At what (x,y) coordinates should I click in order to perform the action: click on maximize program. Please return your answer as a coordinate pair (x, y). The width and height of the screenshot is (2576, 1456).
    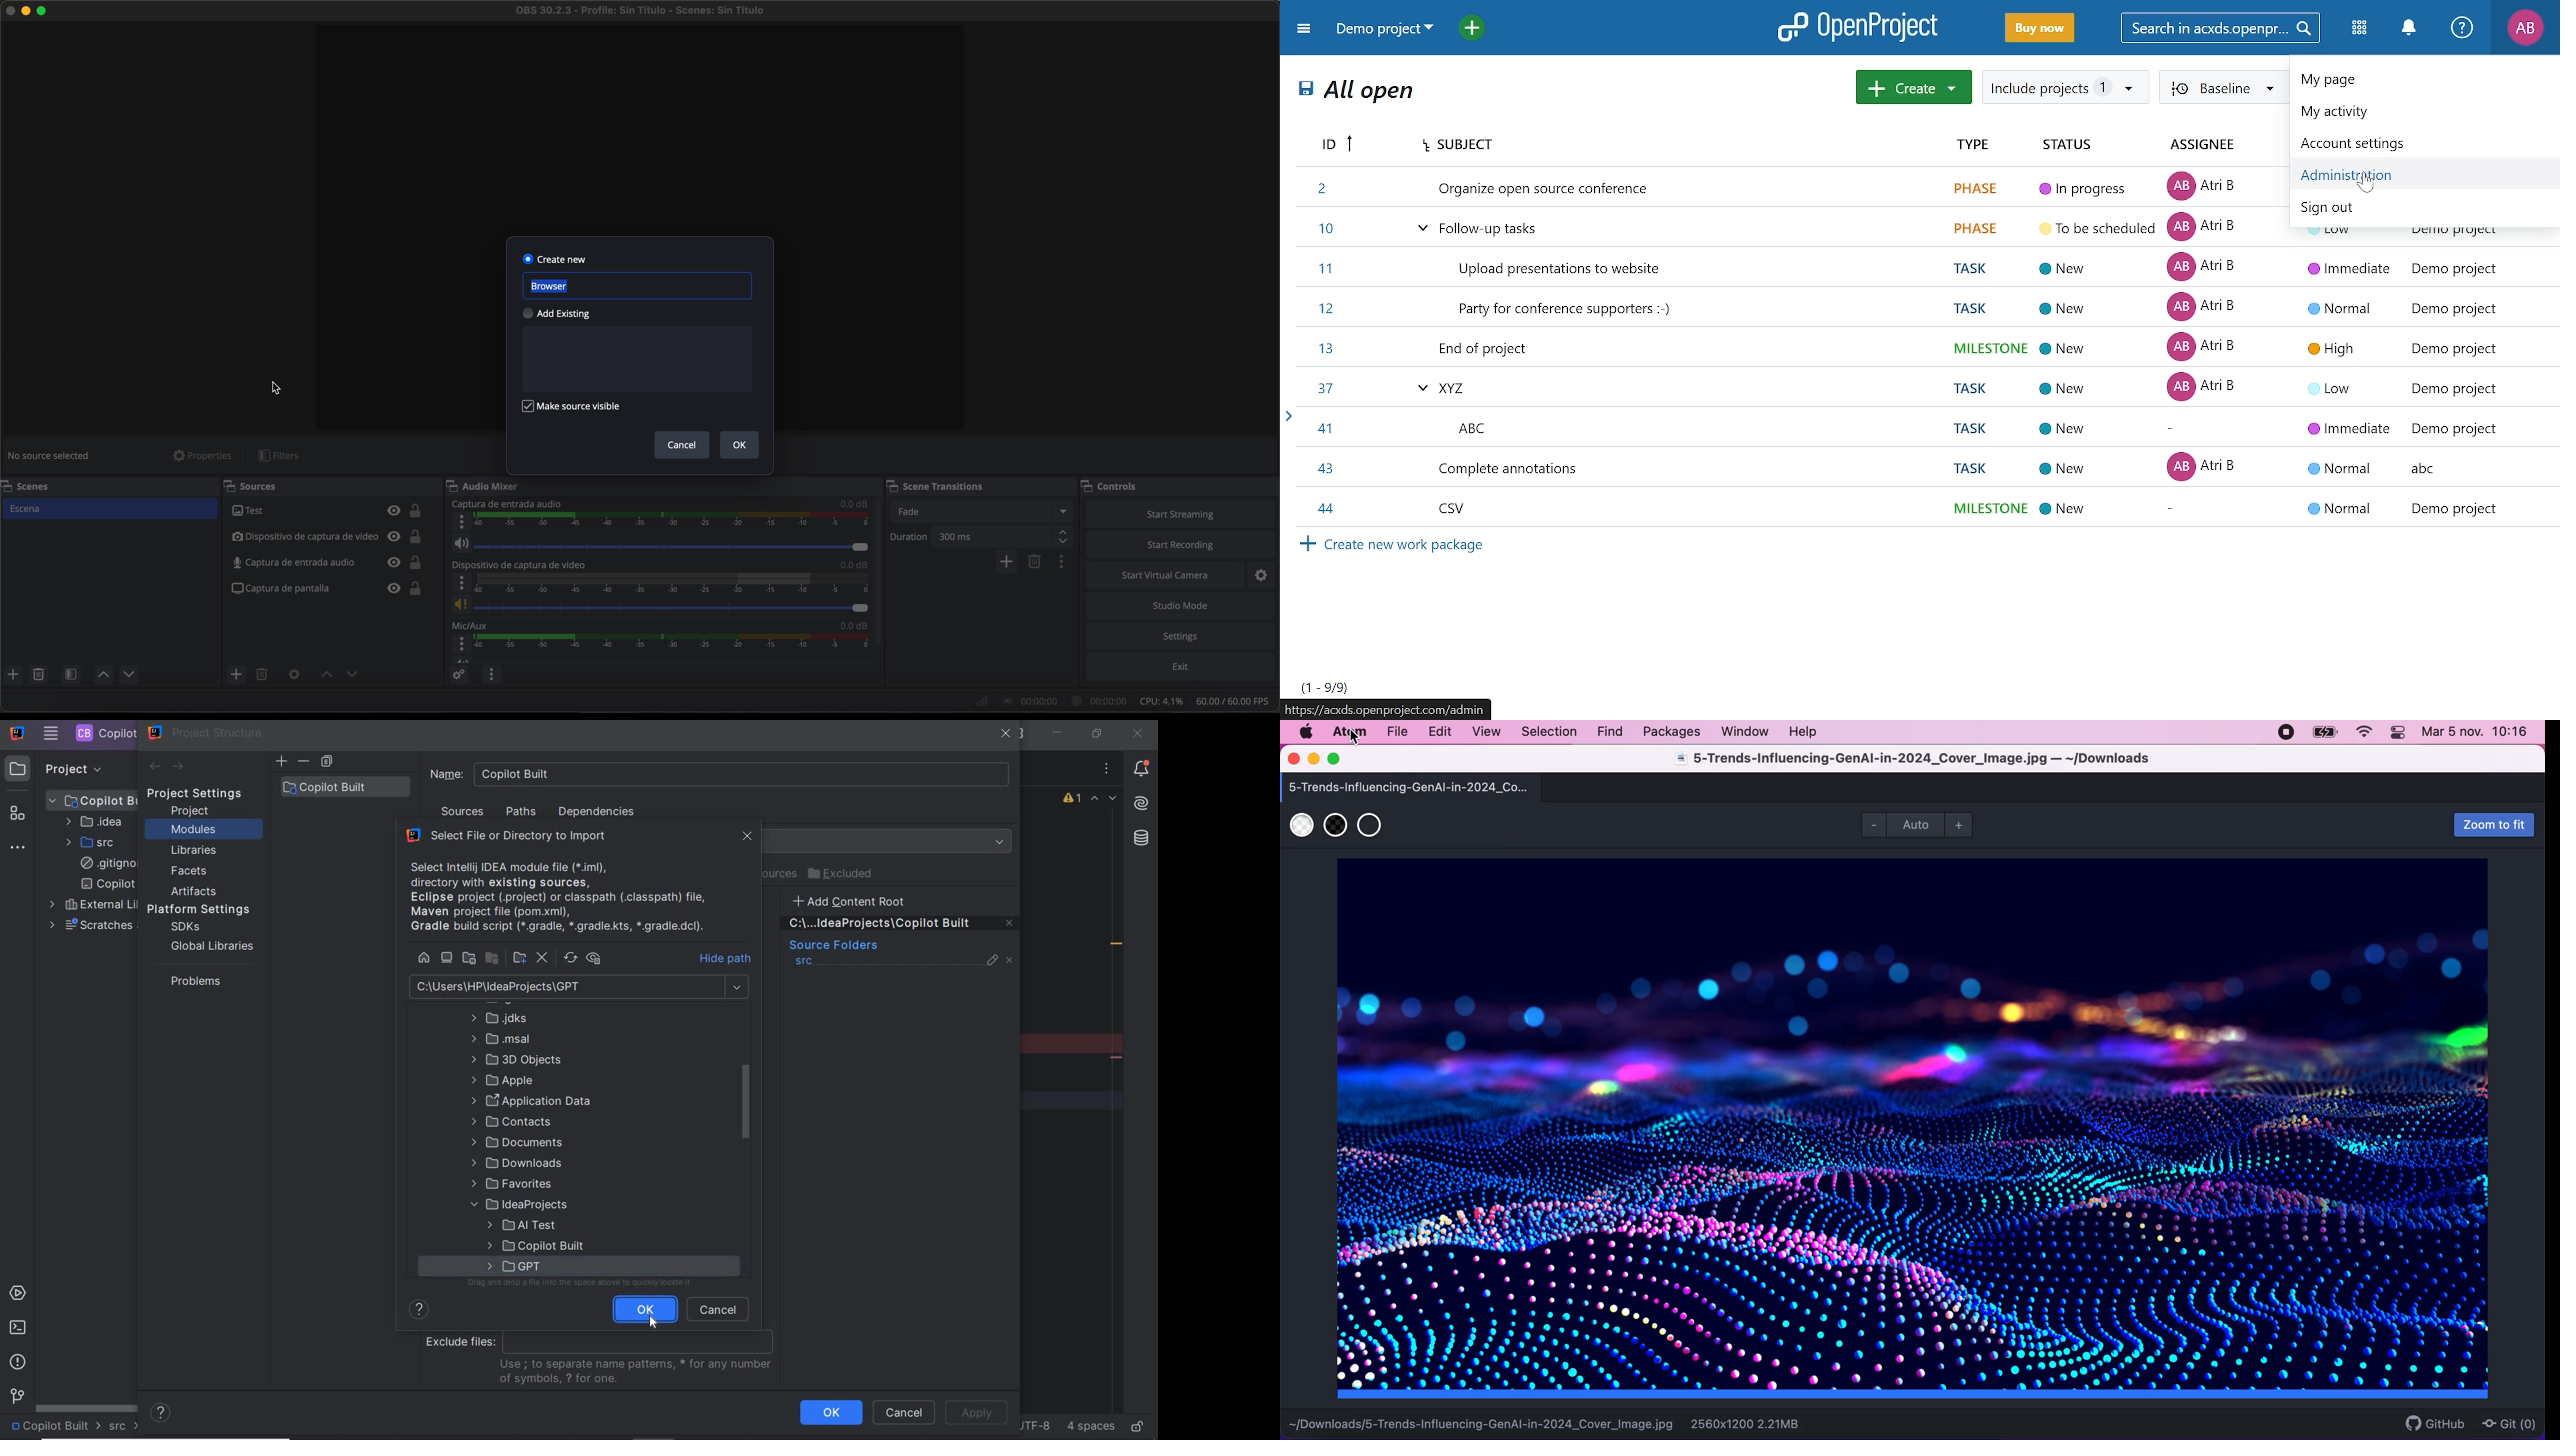
    Looking at the image, I should click on (44, 12).